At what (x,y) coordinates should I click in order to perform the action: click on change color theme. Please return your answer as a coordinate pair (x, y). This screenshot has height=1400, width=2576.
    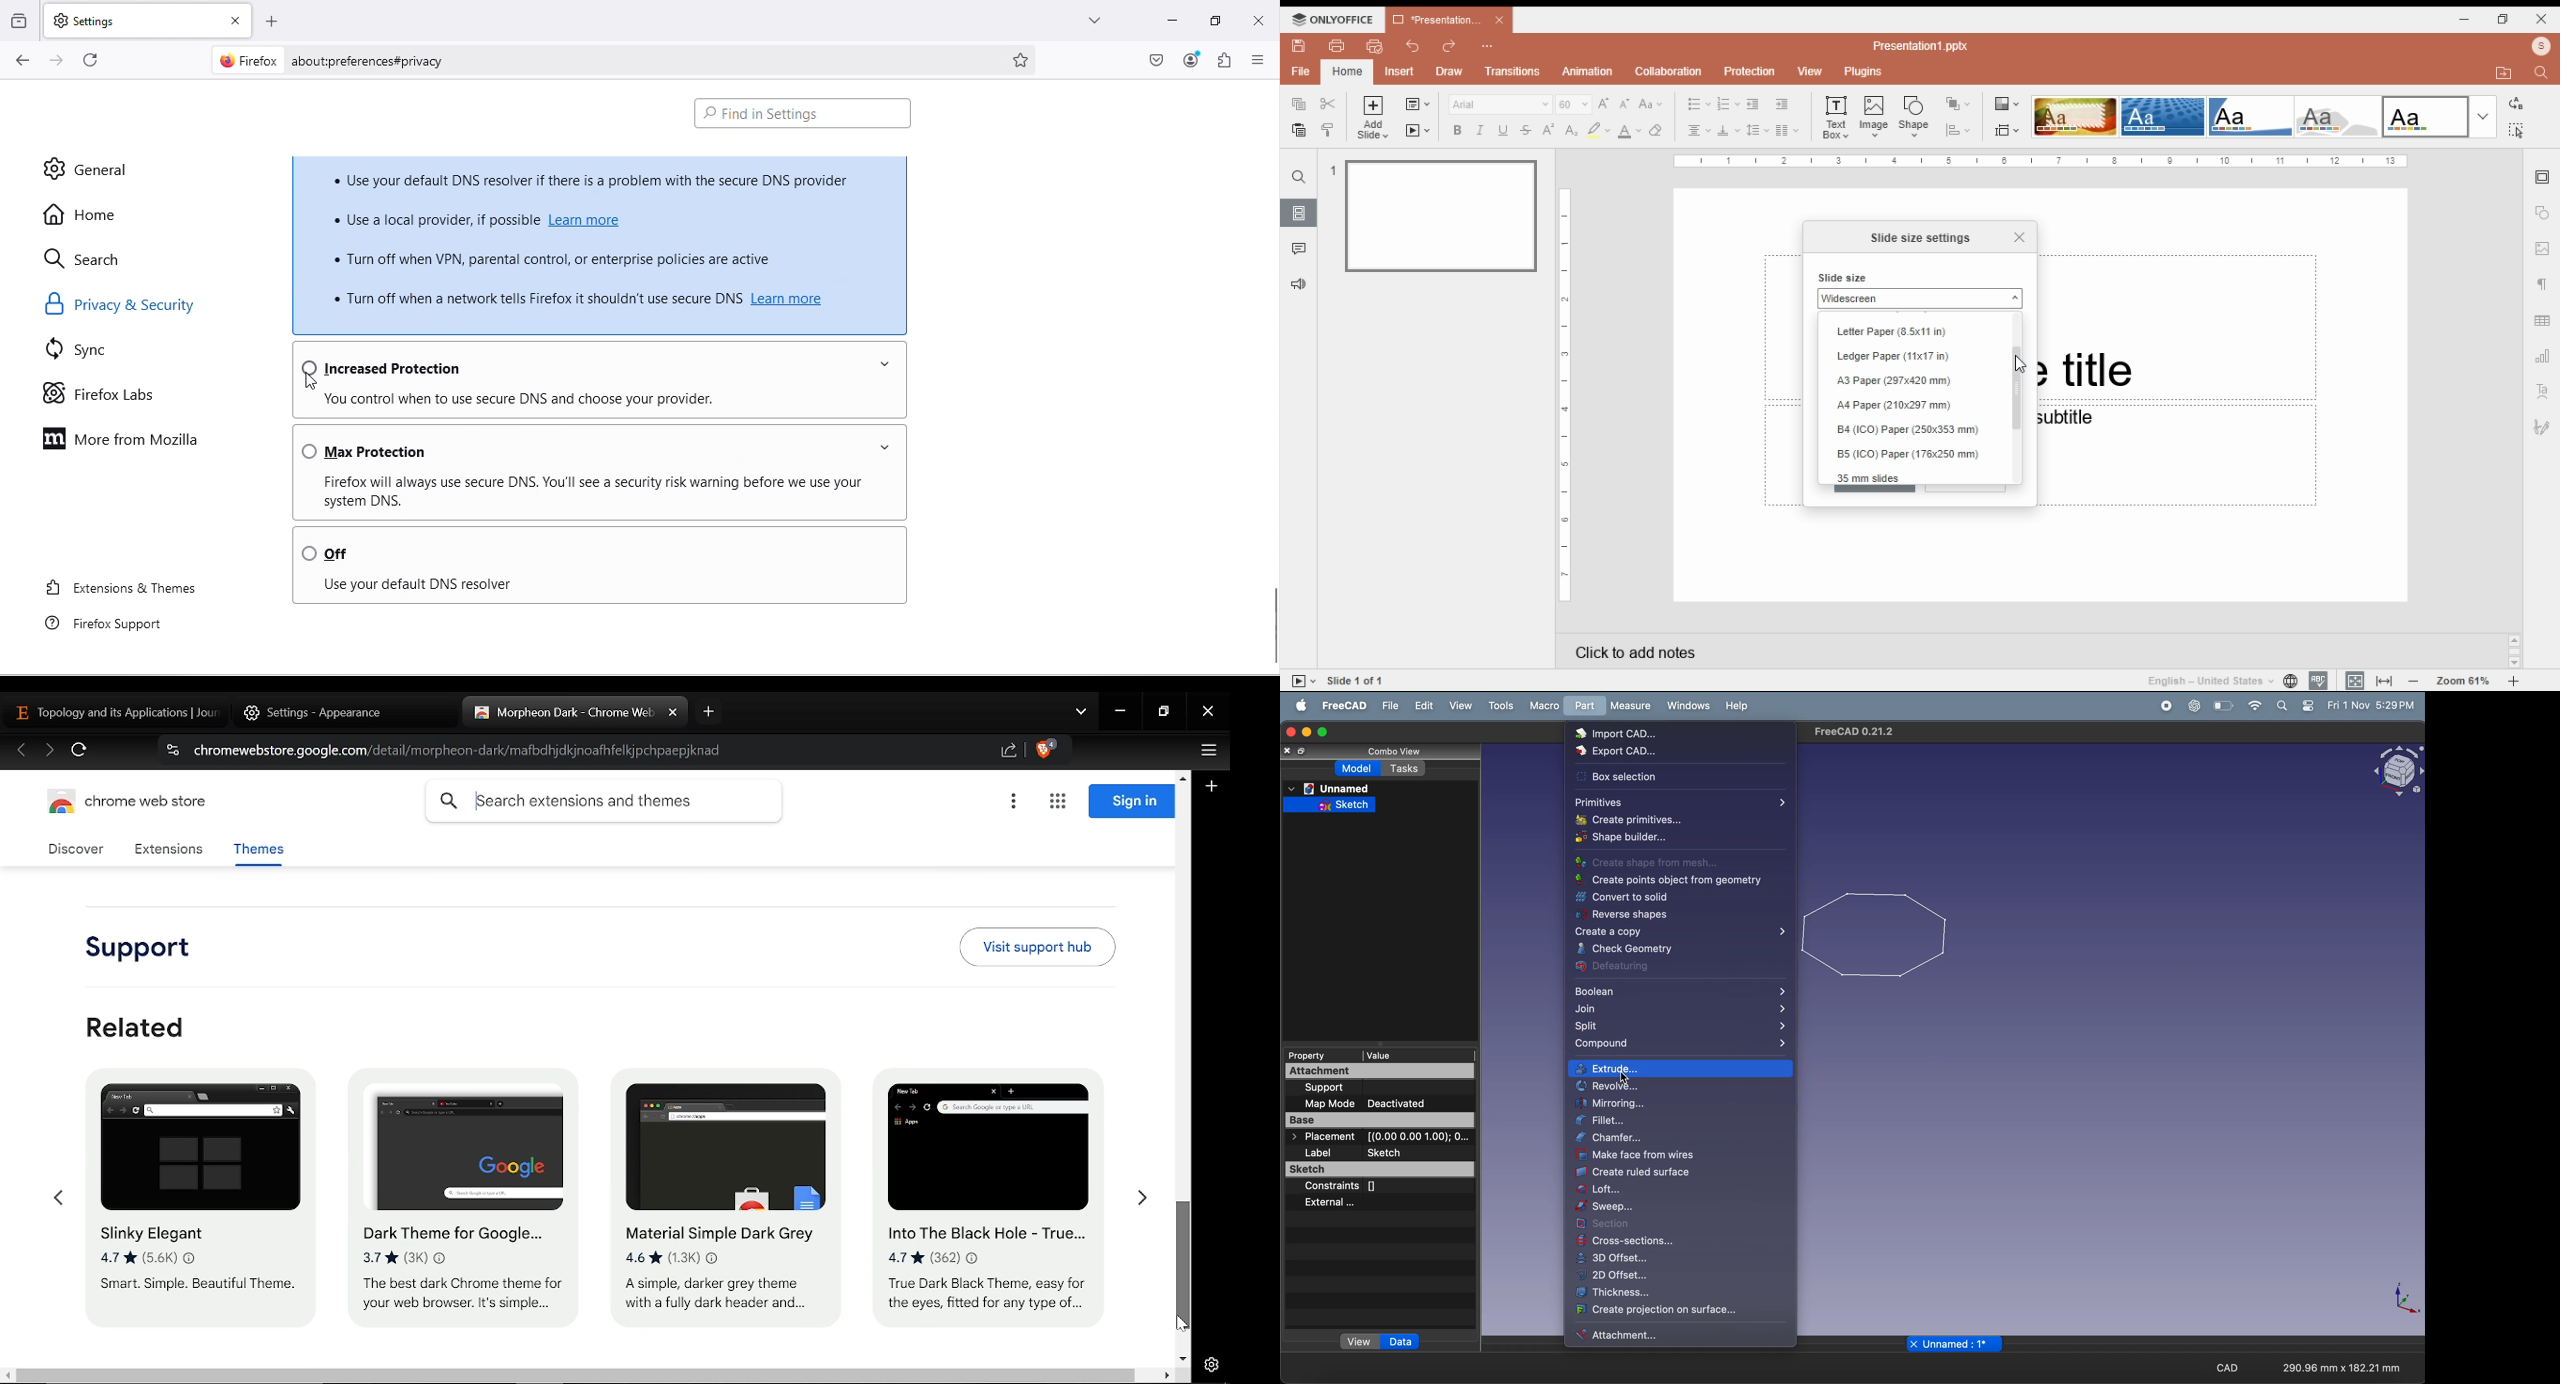
    Looking at the image, I should click on (2007, 104).